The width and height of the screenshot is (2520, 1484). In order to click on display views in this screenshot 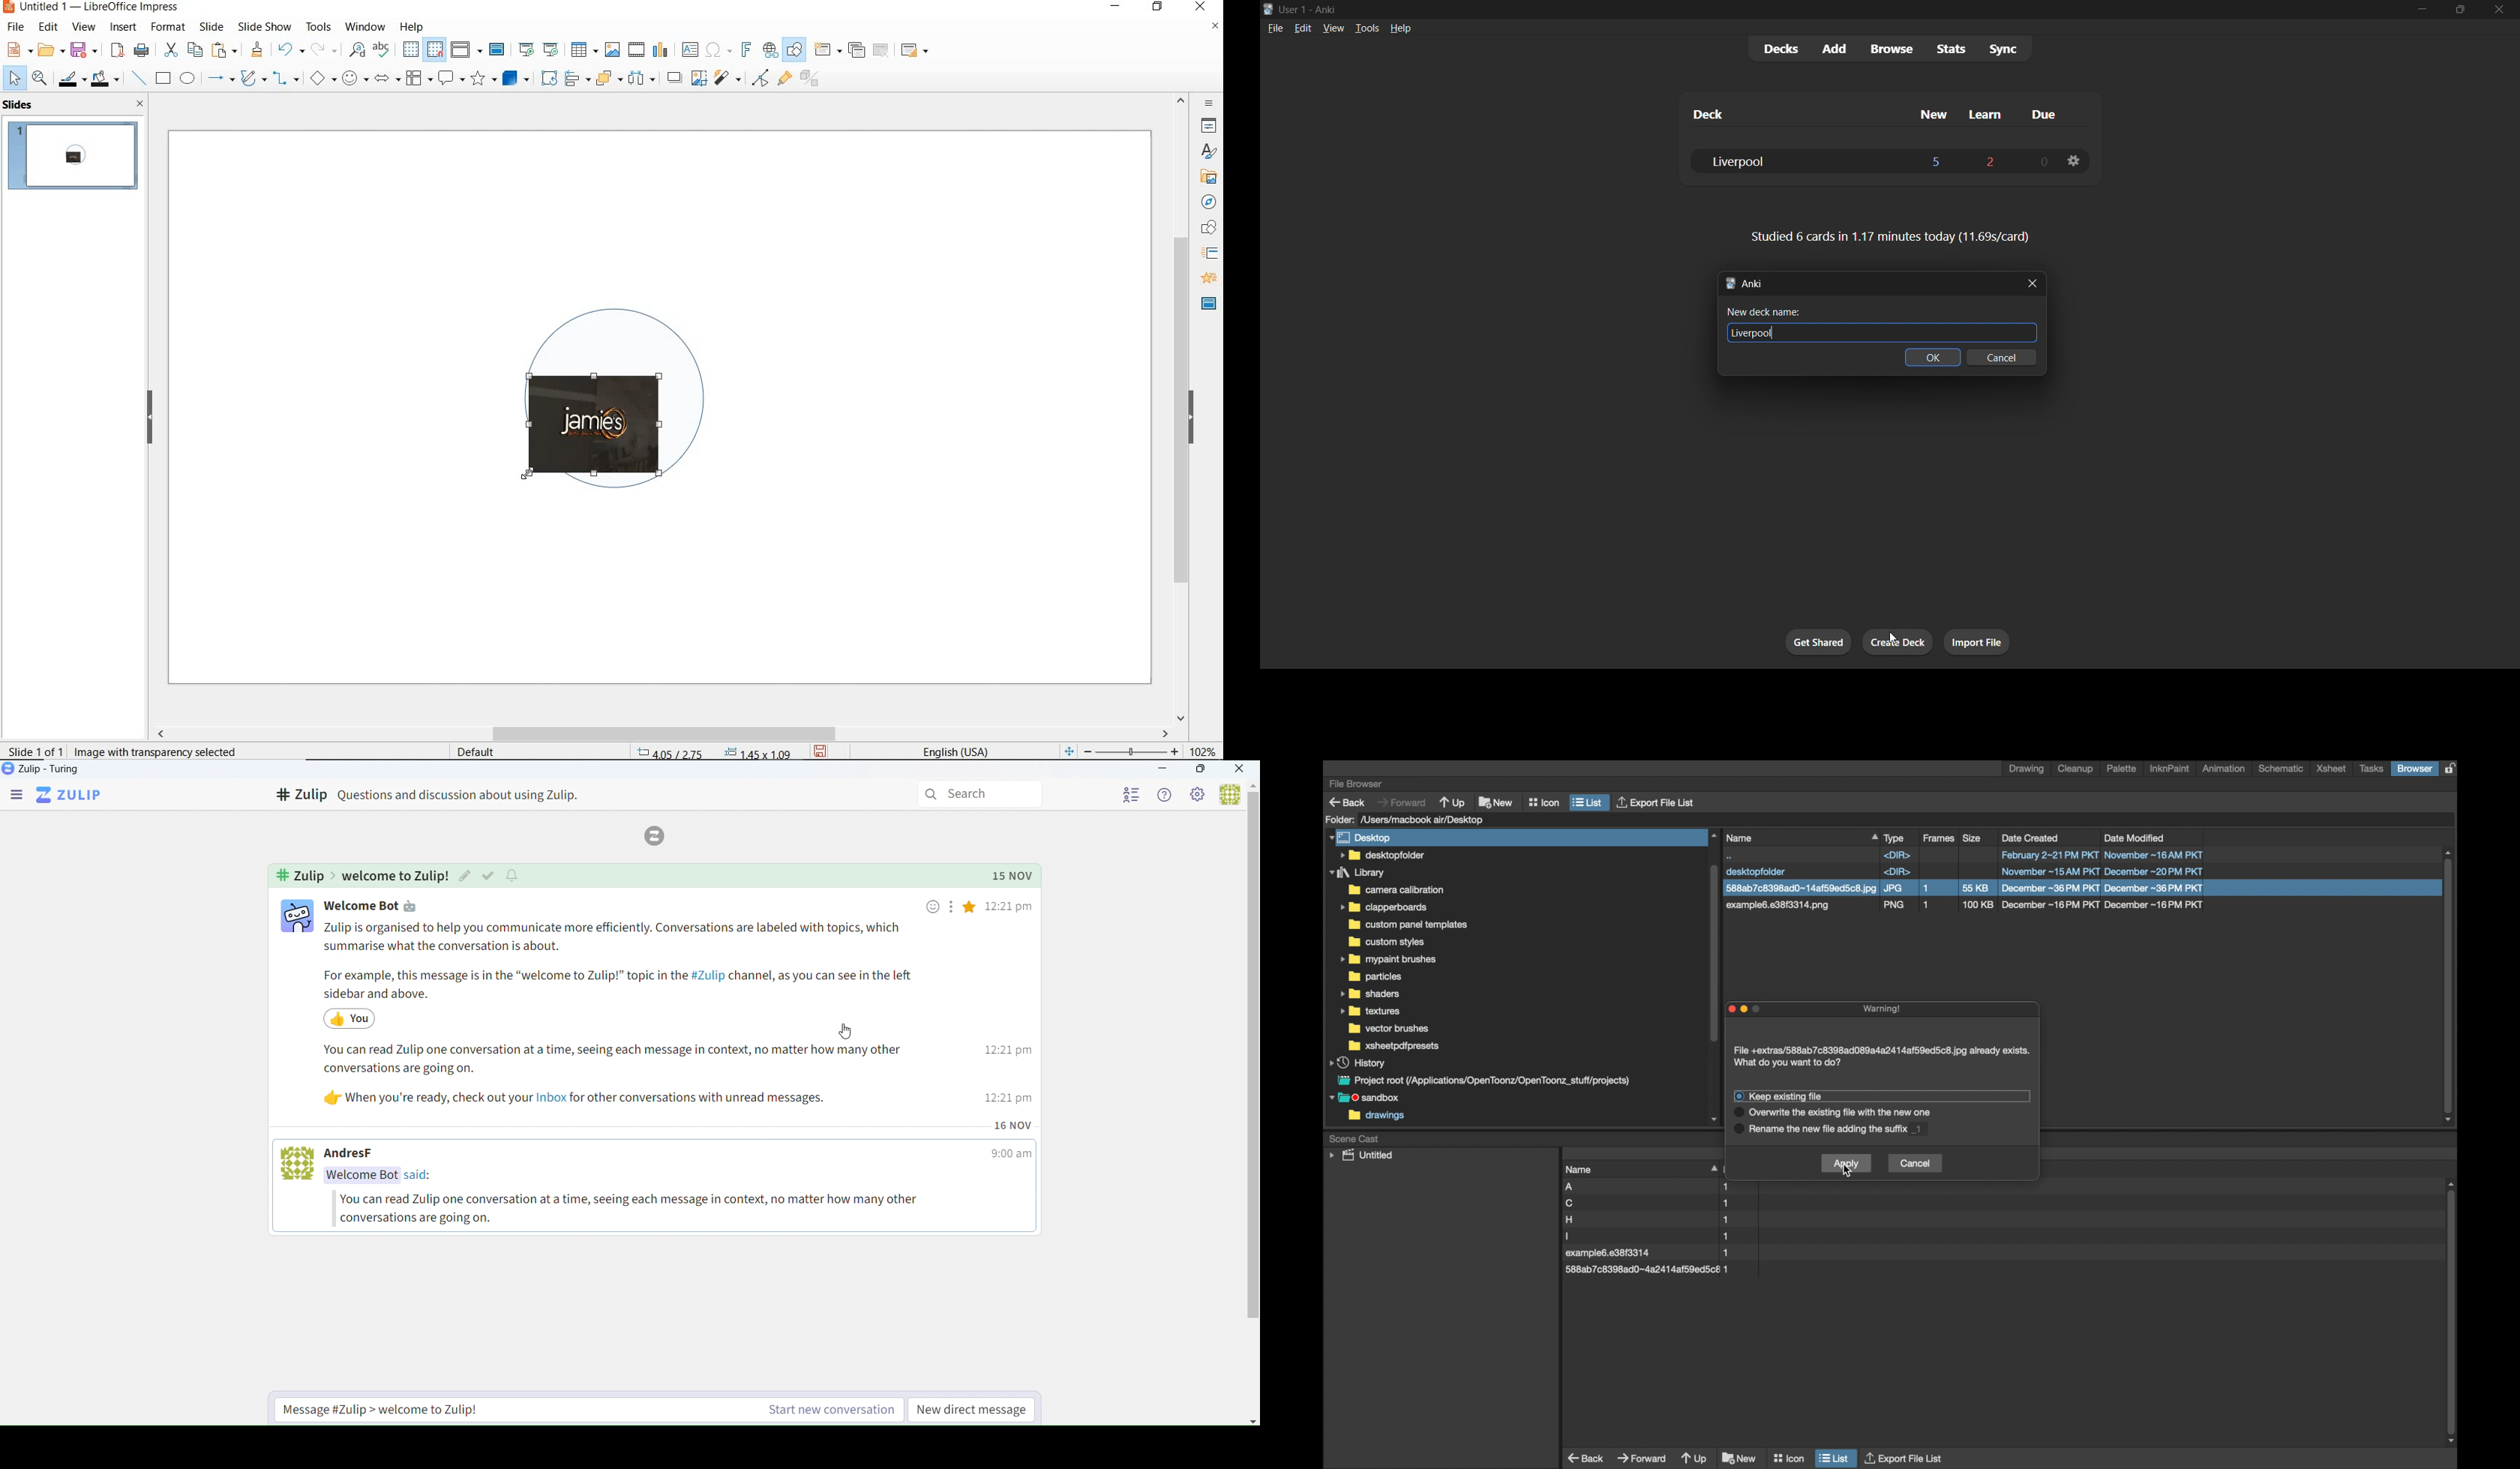, I will do `click(467, 51)`.